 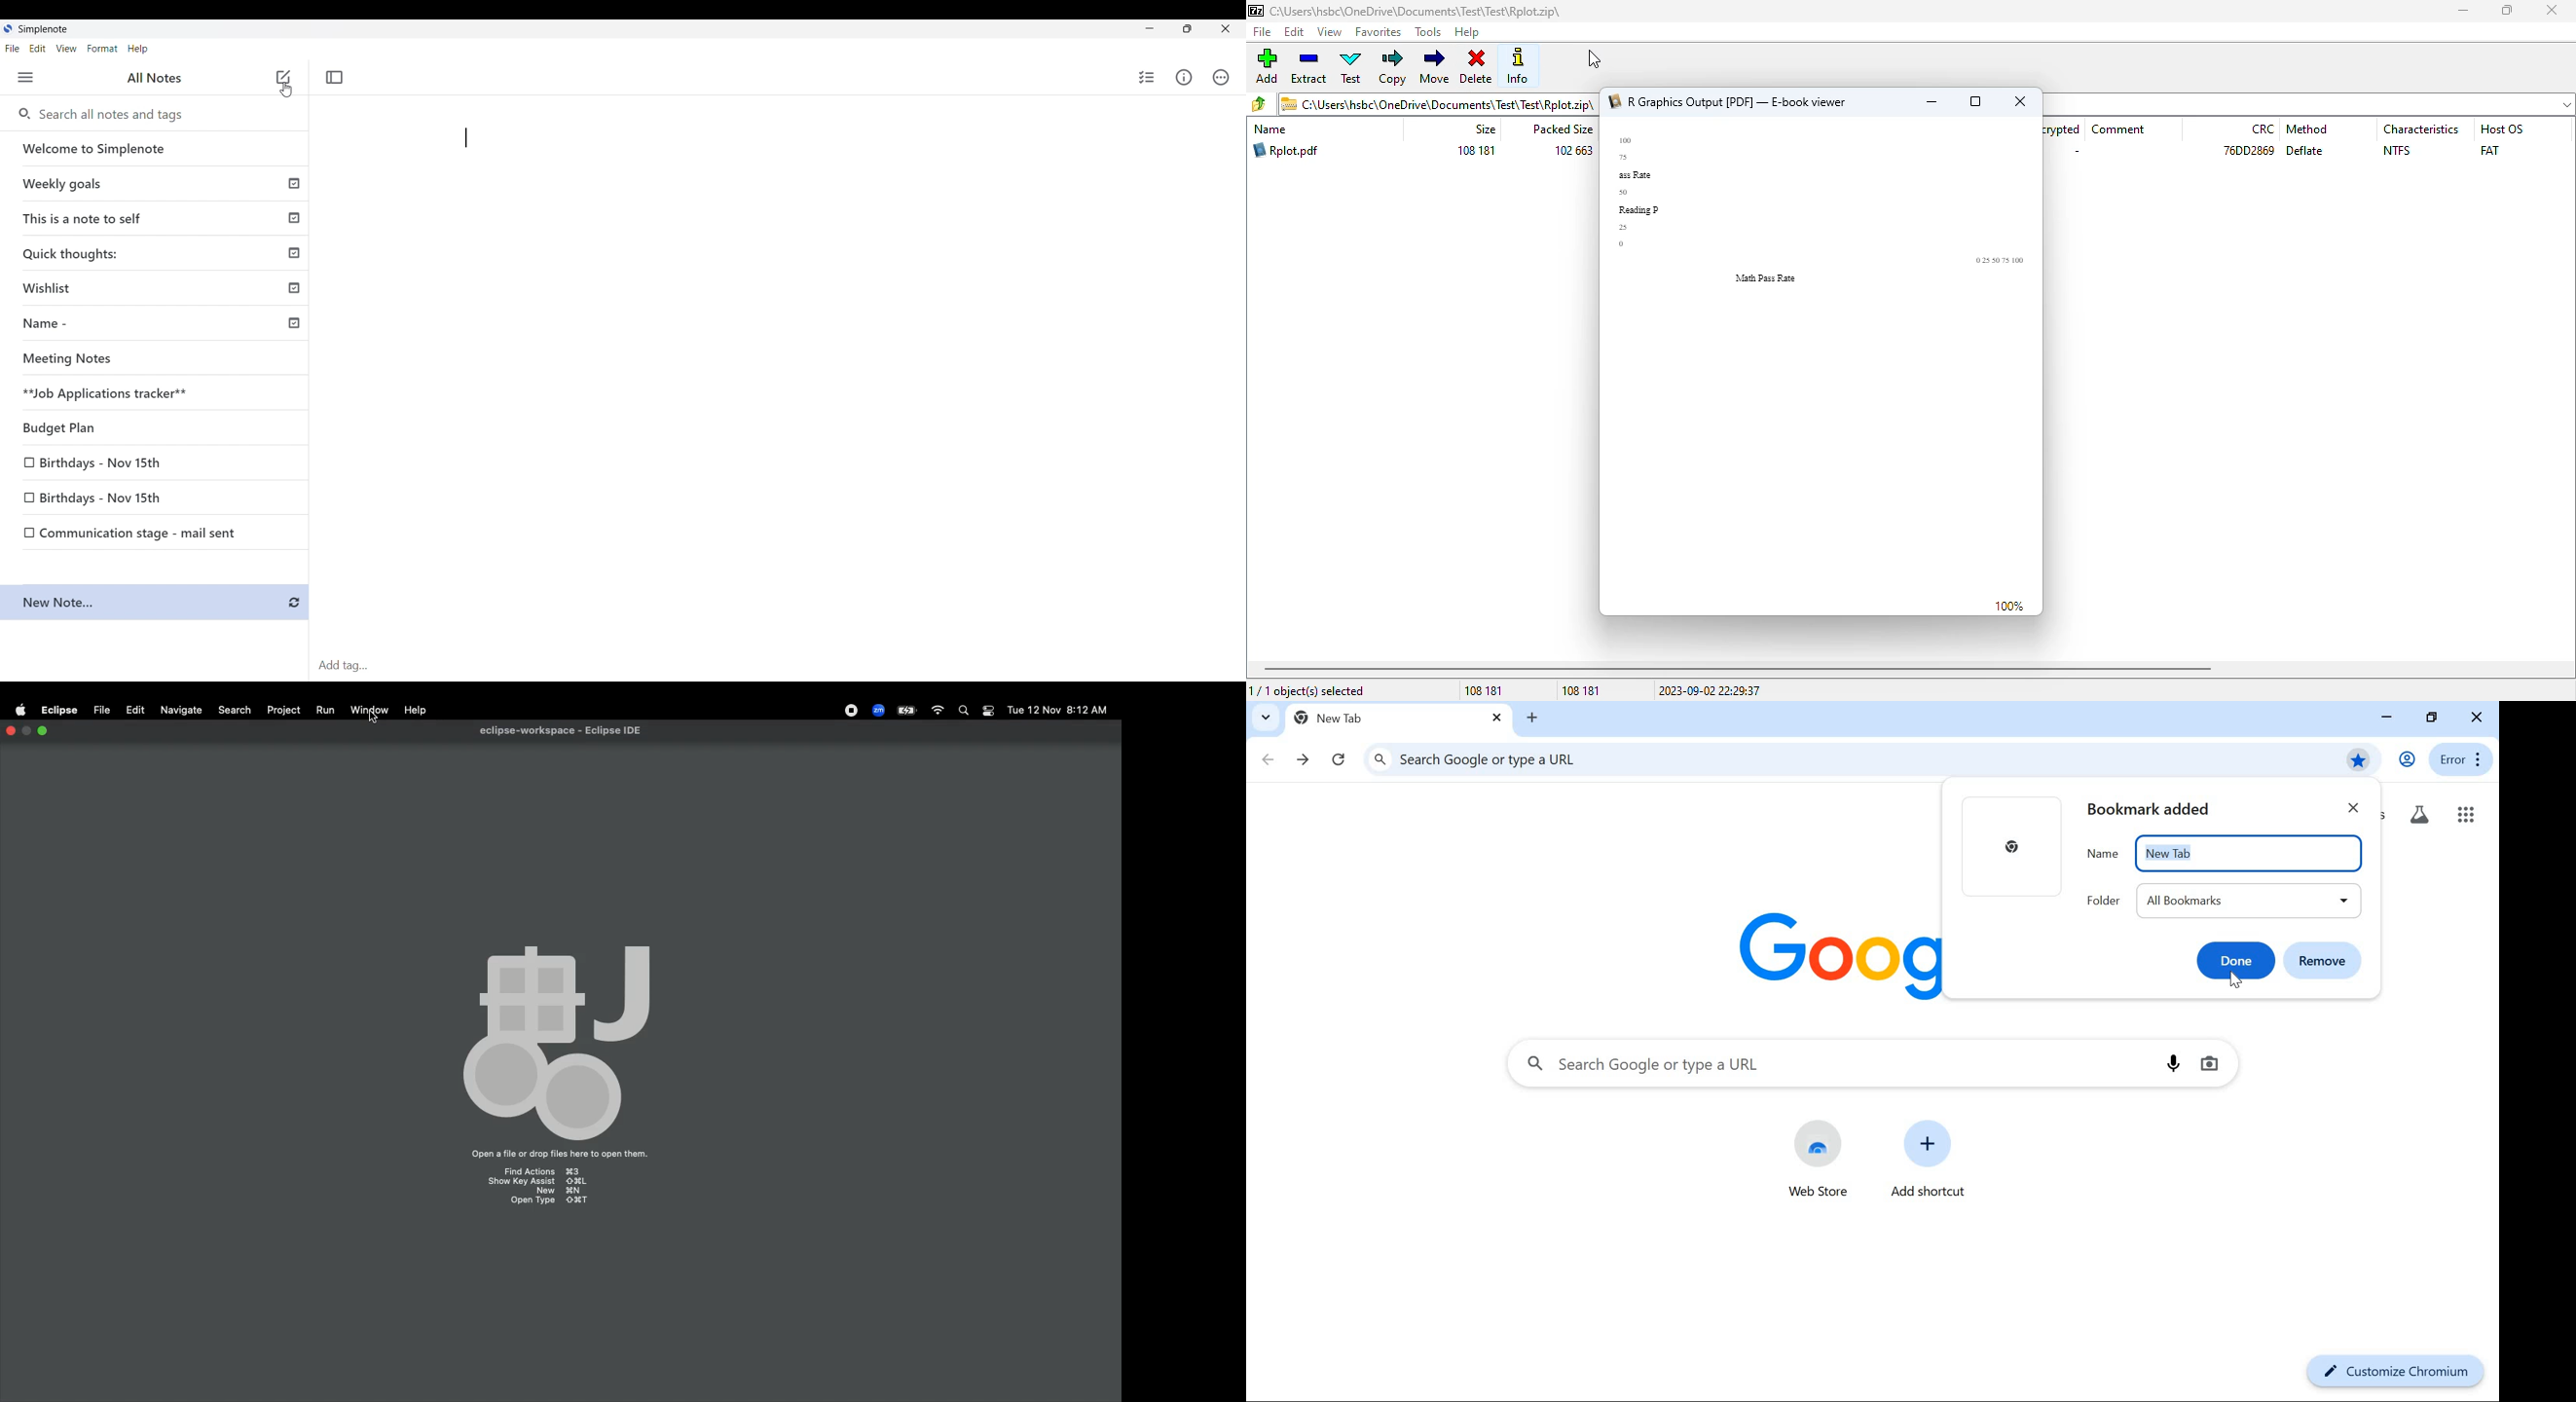 What do you see at coordinates (1835, 956) in the screenshot?
I see `logo` at bounding box center [1835, 956].